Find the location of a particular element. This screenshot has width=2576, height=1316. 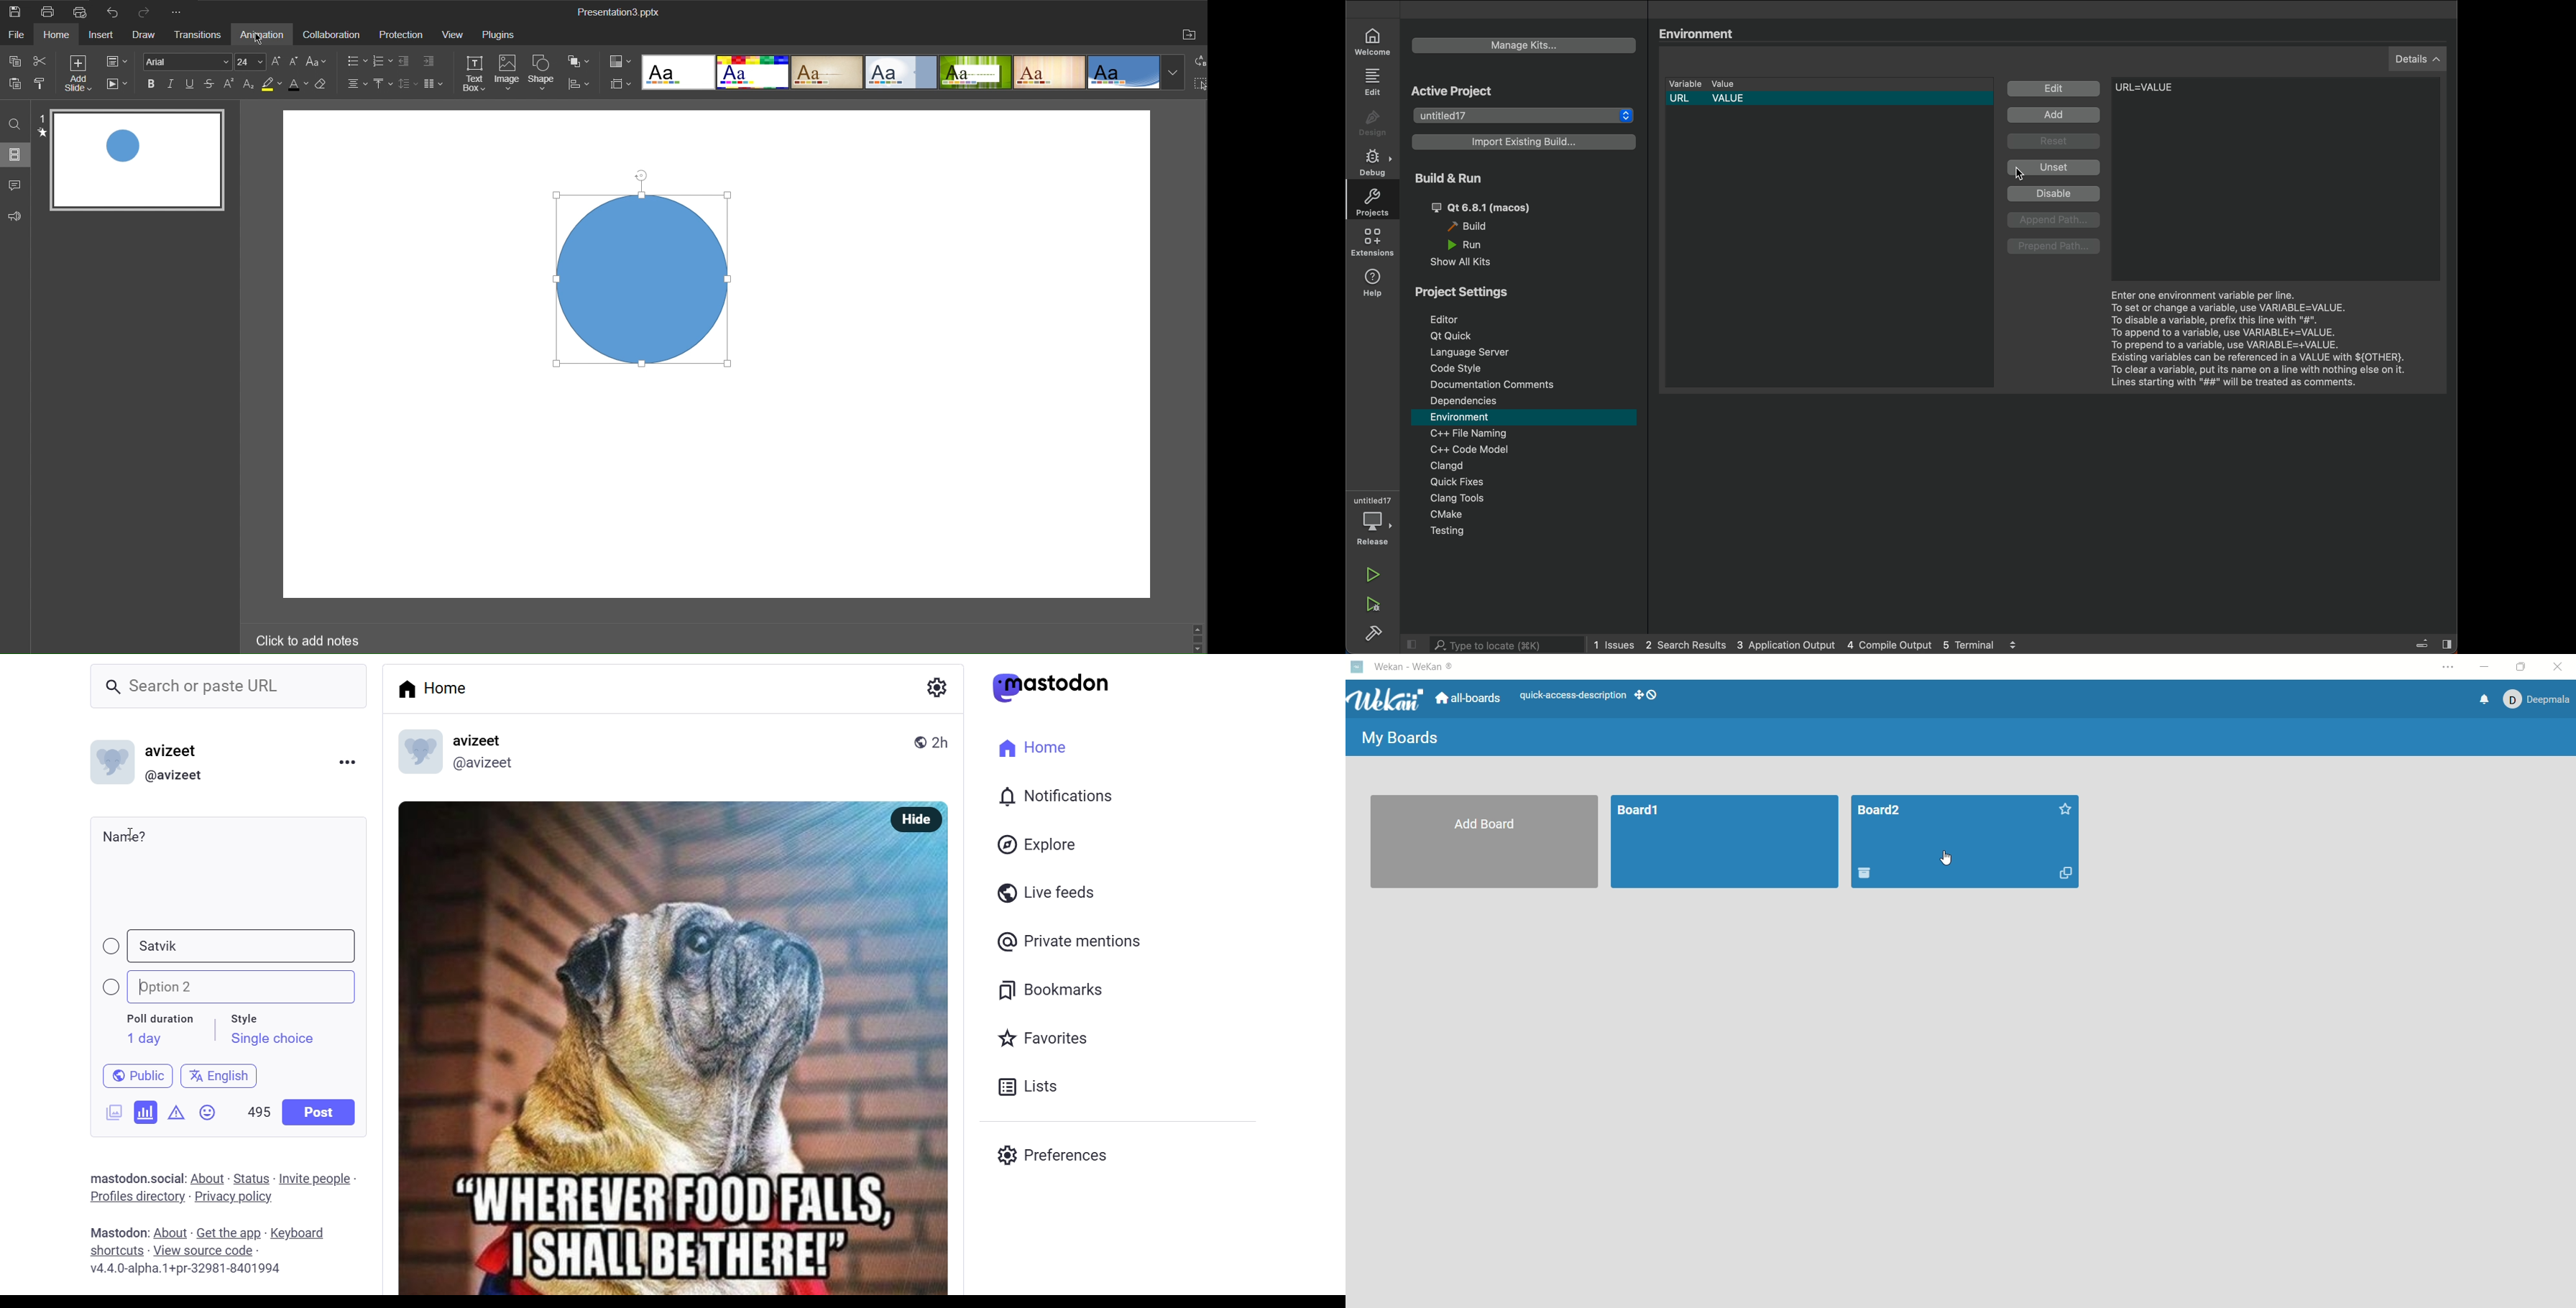

bookmark is located at coordinates (1053, 988).